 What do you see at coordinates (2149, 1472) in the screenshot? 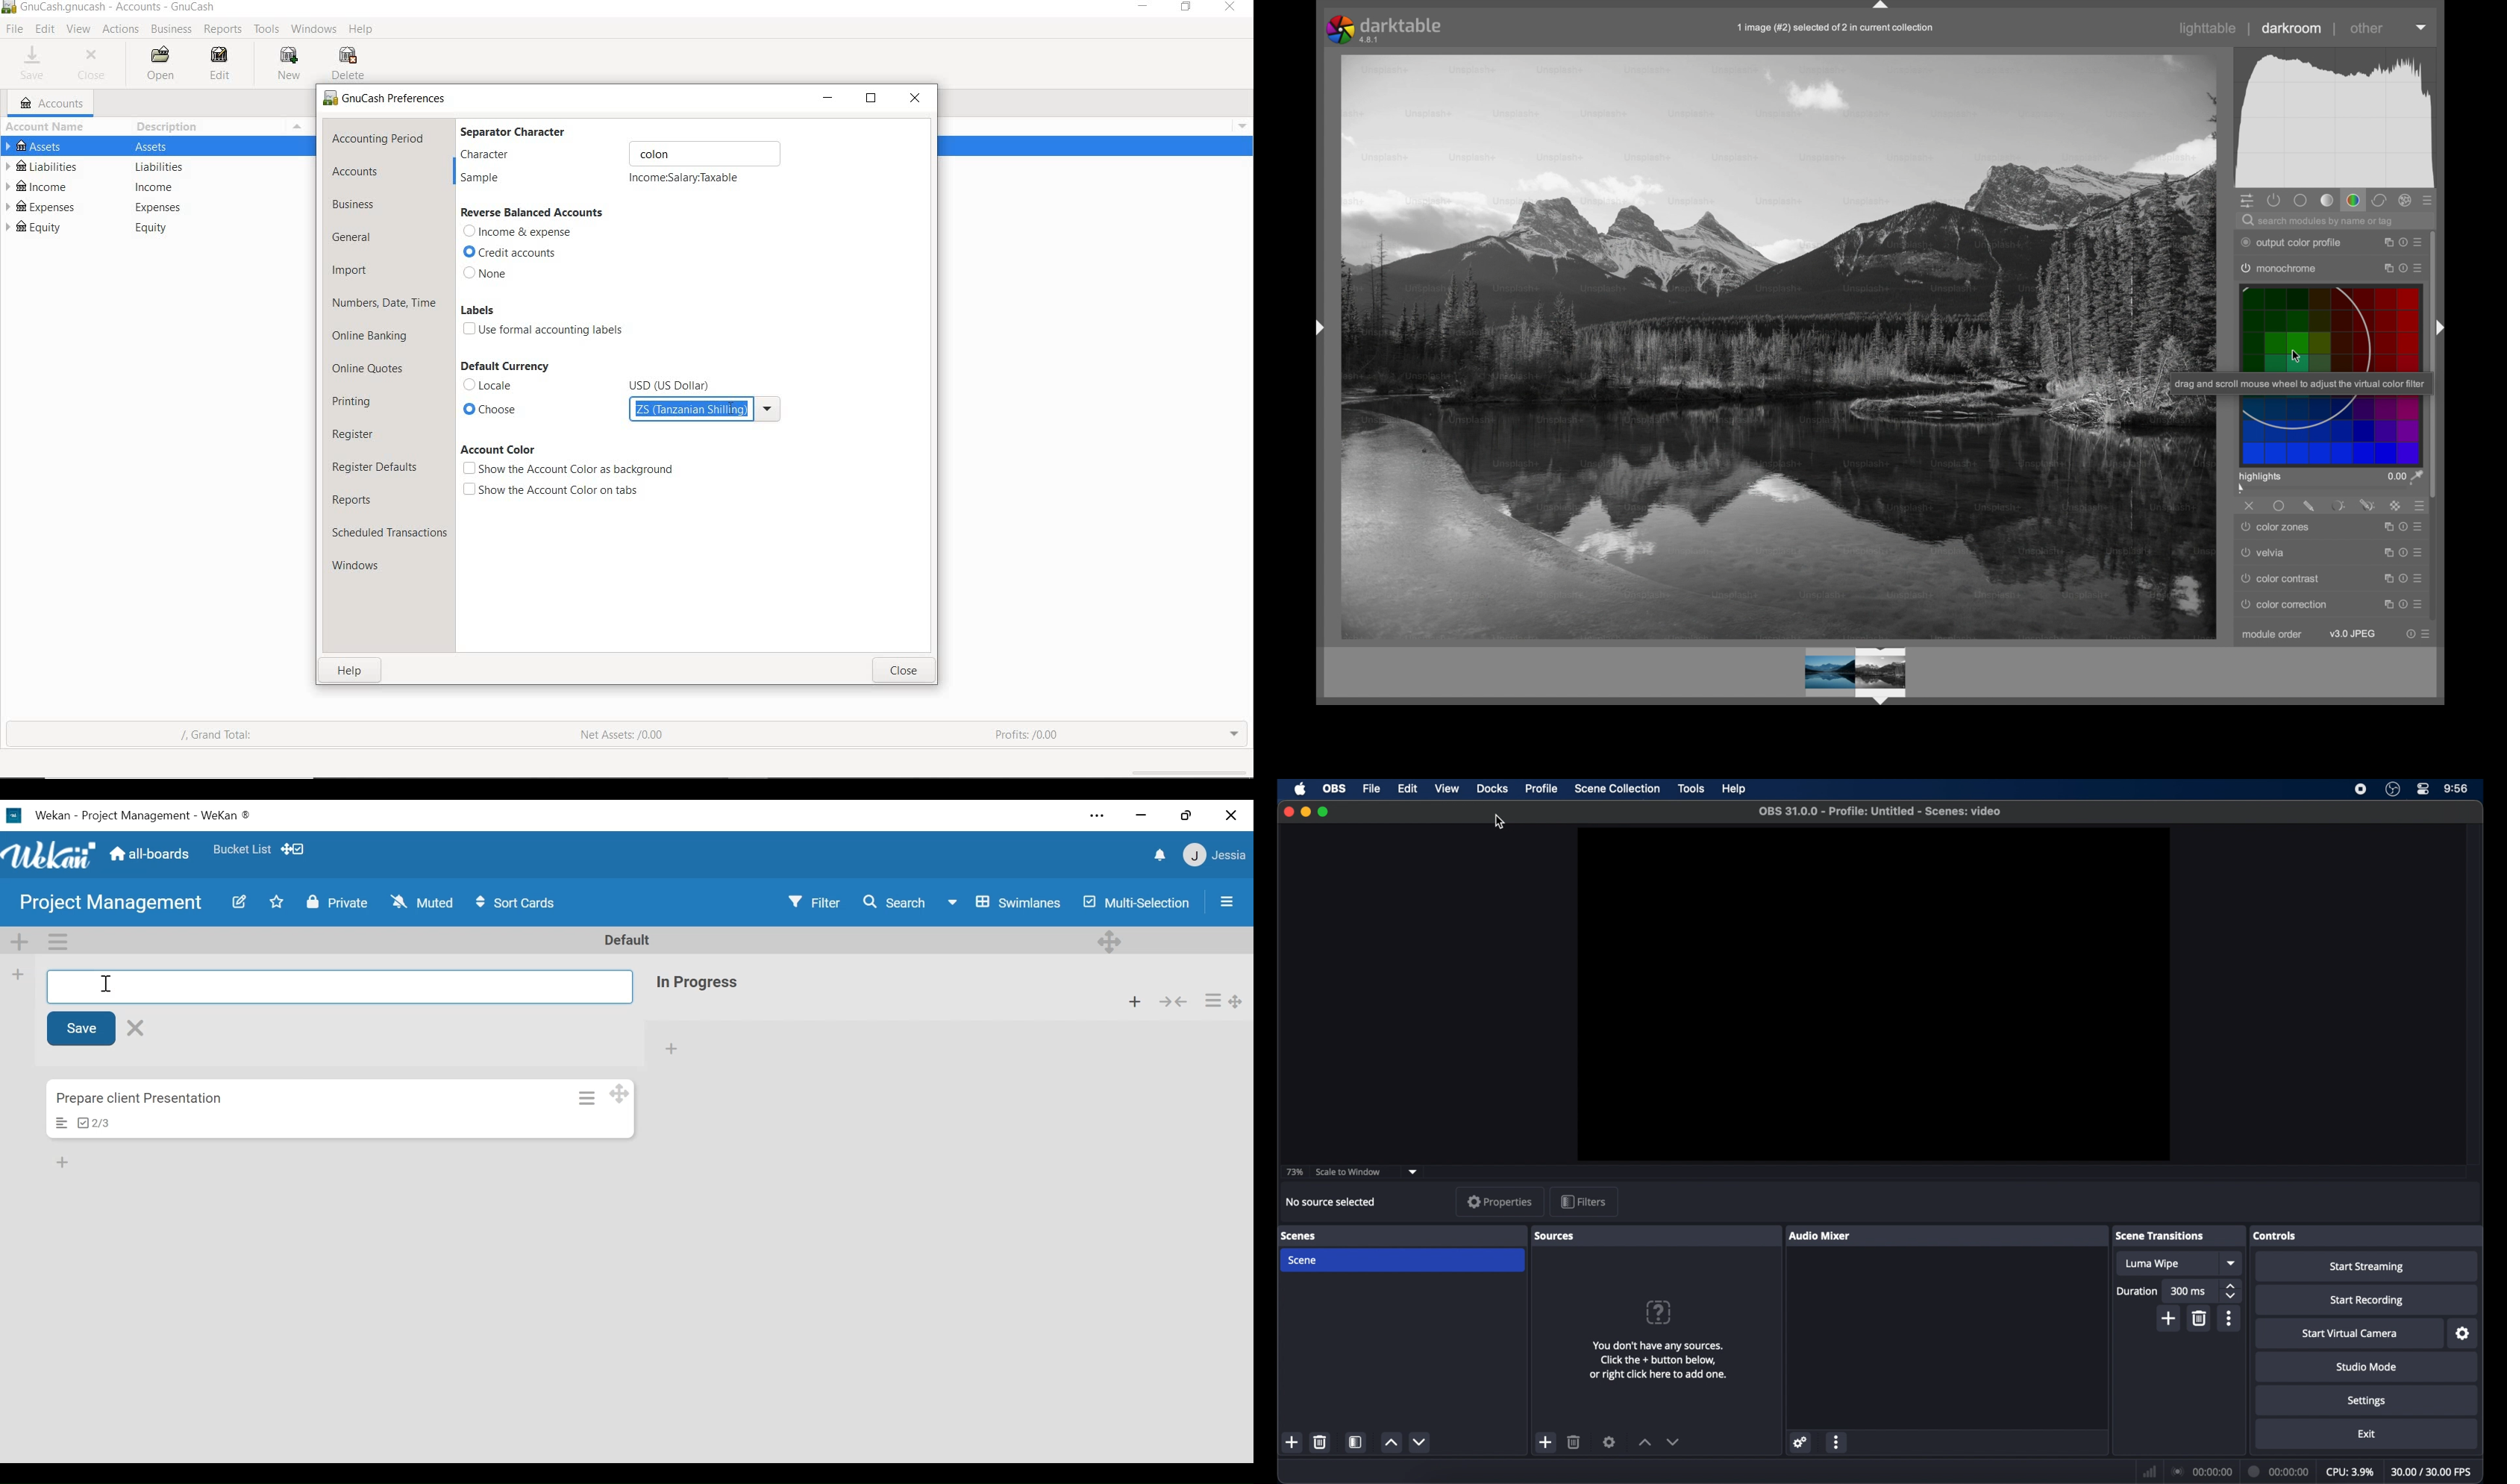
I see `network` at bounding box center [2149, 1472].